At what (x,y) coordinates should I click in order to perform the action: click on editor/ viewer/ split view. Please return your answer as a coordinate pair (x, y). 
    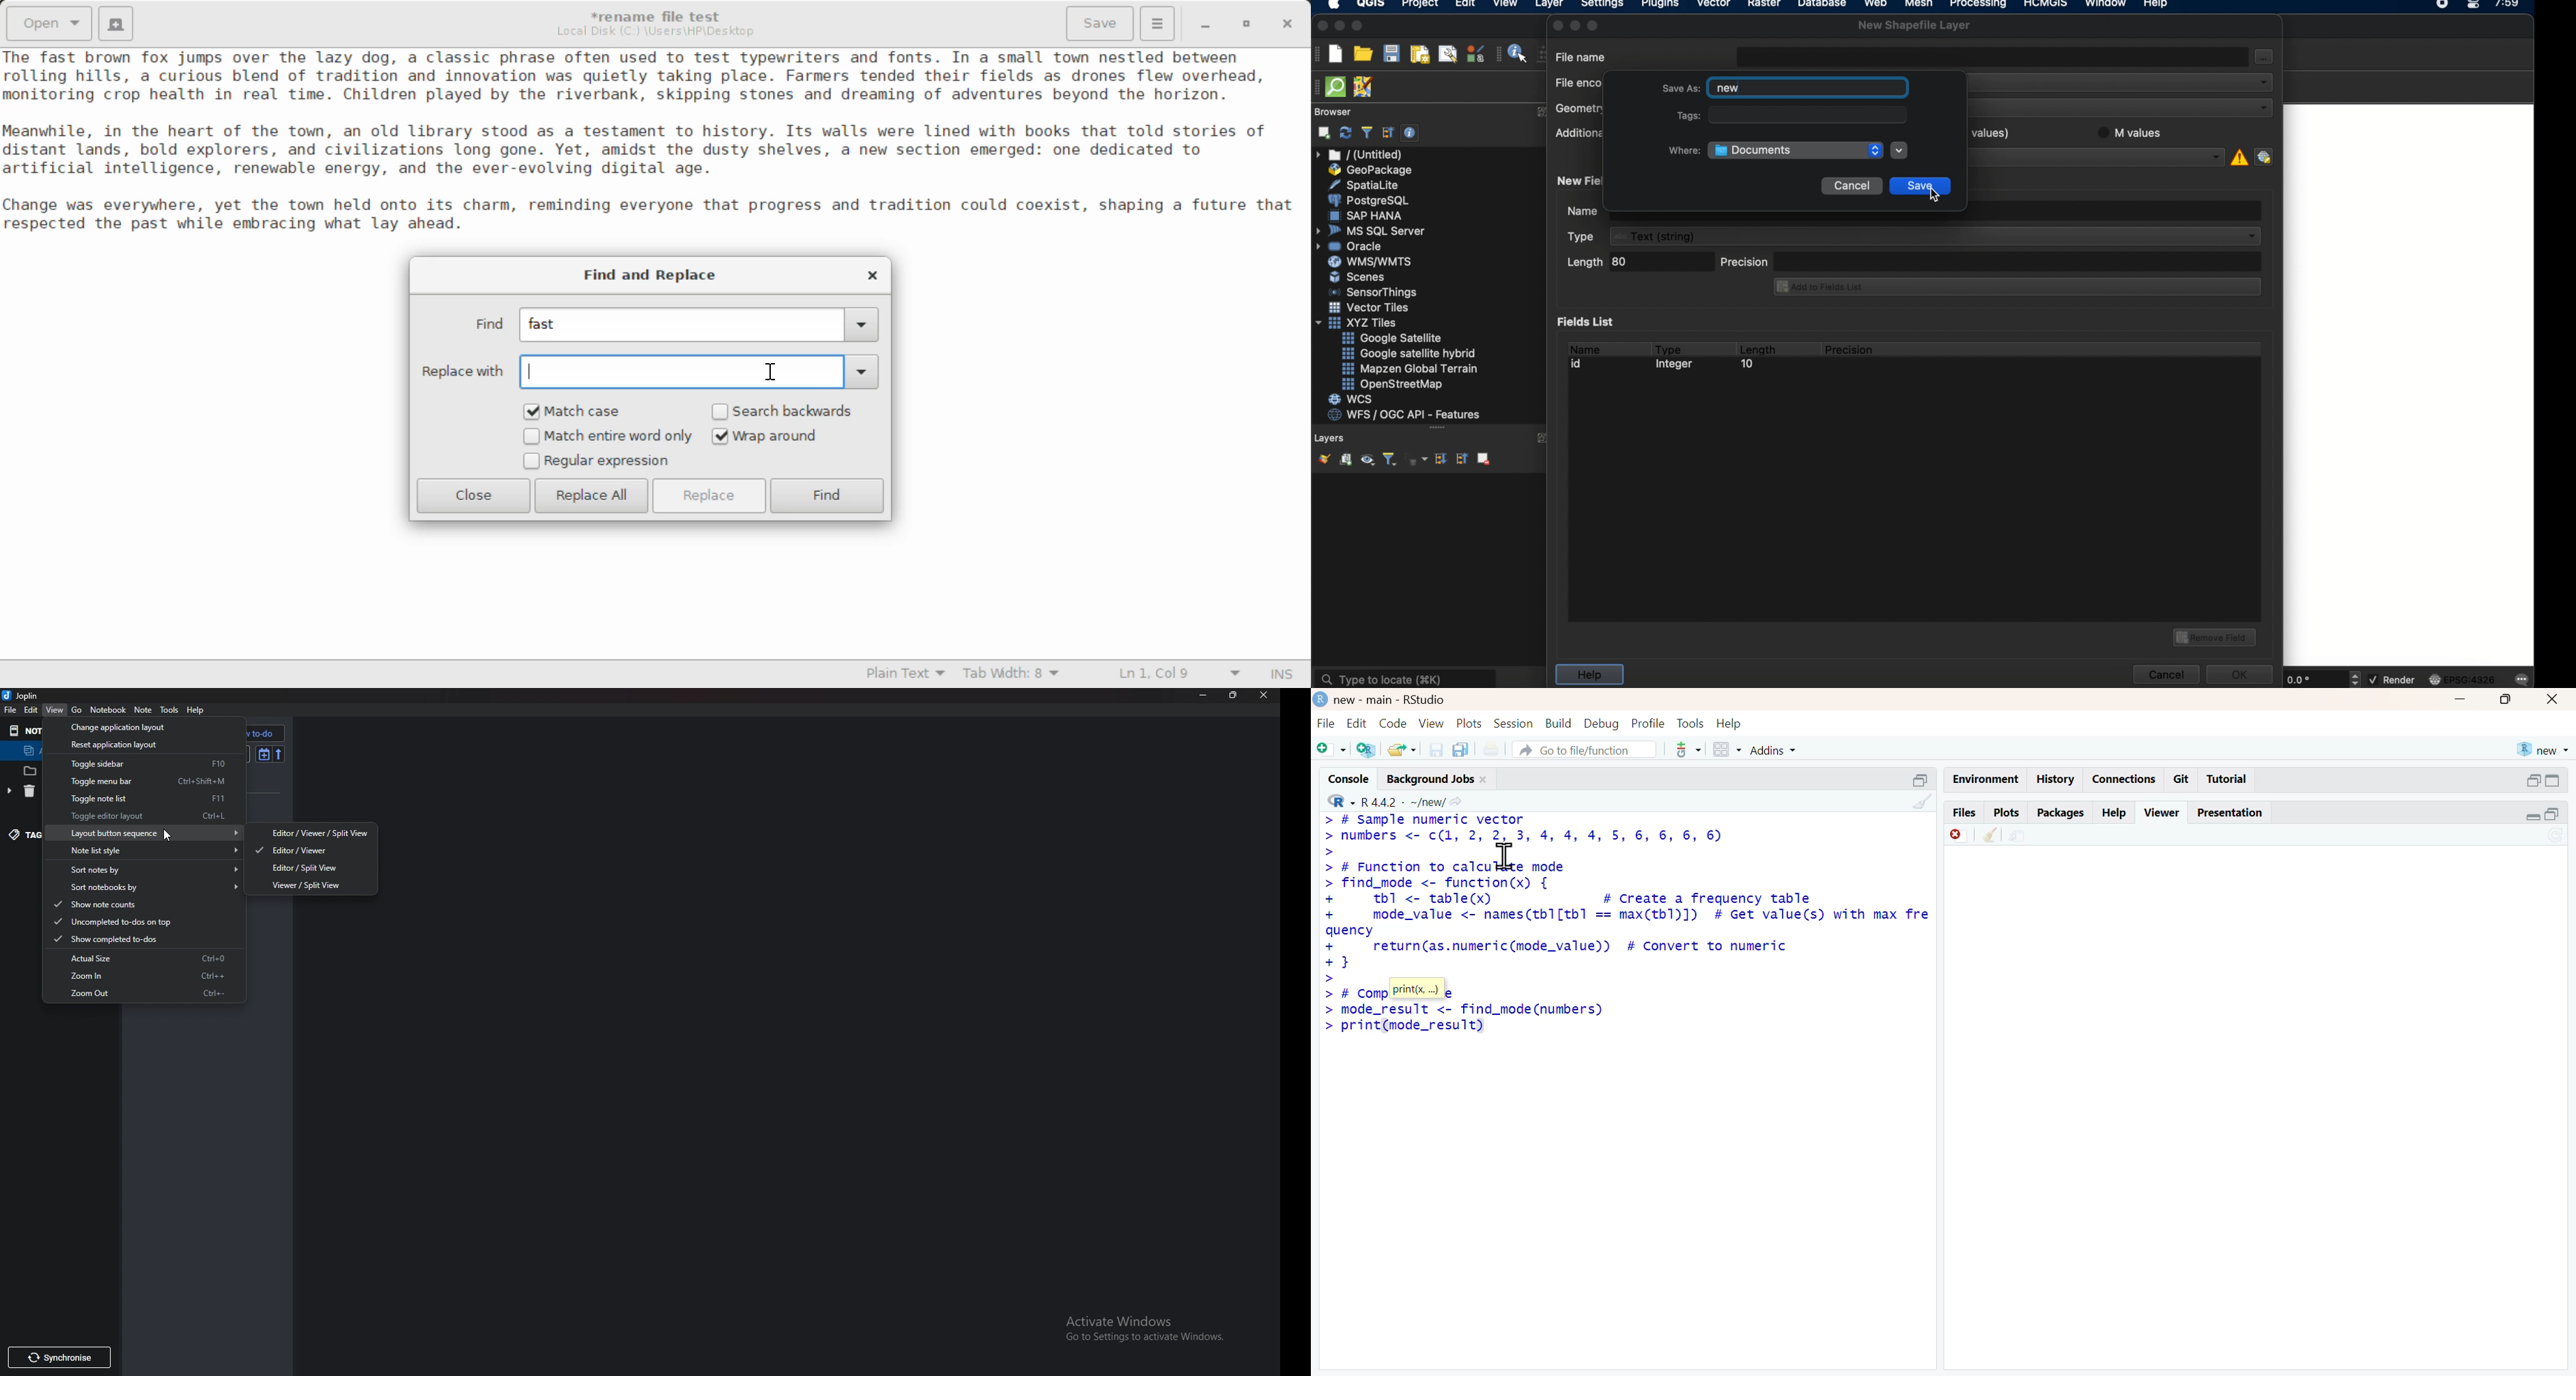
    Looking at the image, I should click on (313, 831).